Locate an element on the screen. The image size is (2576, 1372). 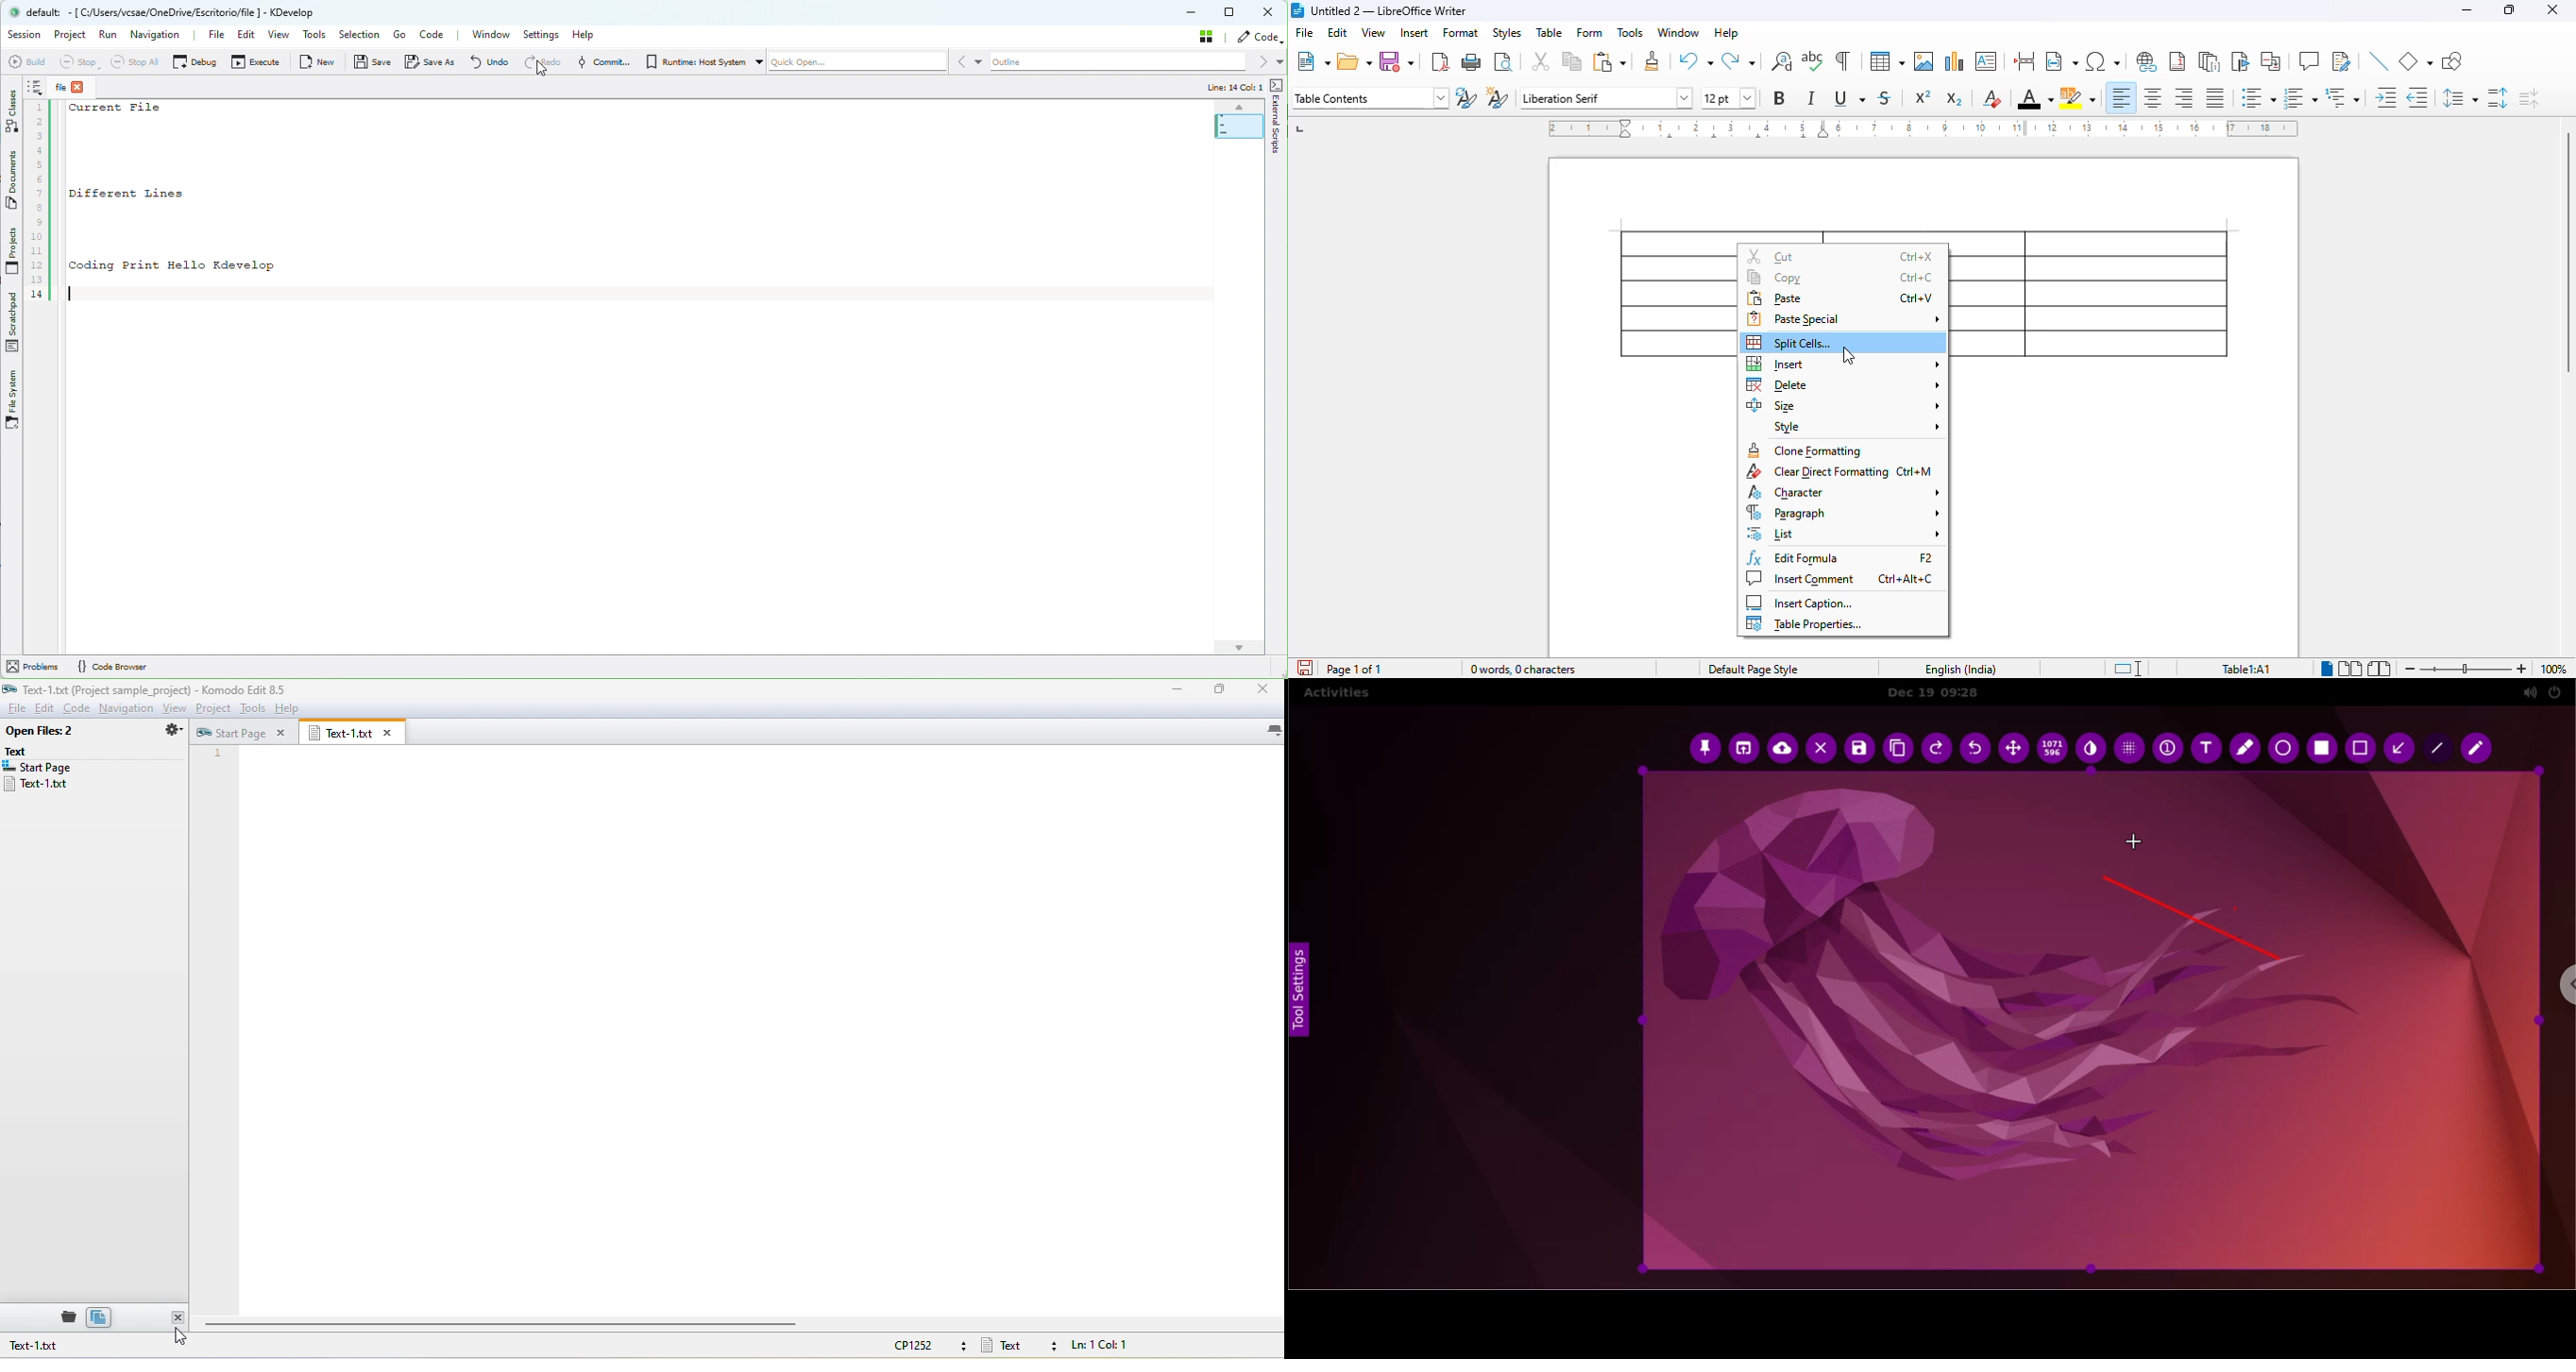
default: - [ Cy/Users/vesae/OneDrive/Escritorioffile ] - KDevelop is located at coordinates (166, 12).